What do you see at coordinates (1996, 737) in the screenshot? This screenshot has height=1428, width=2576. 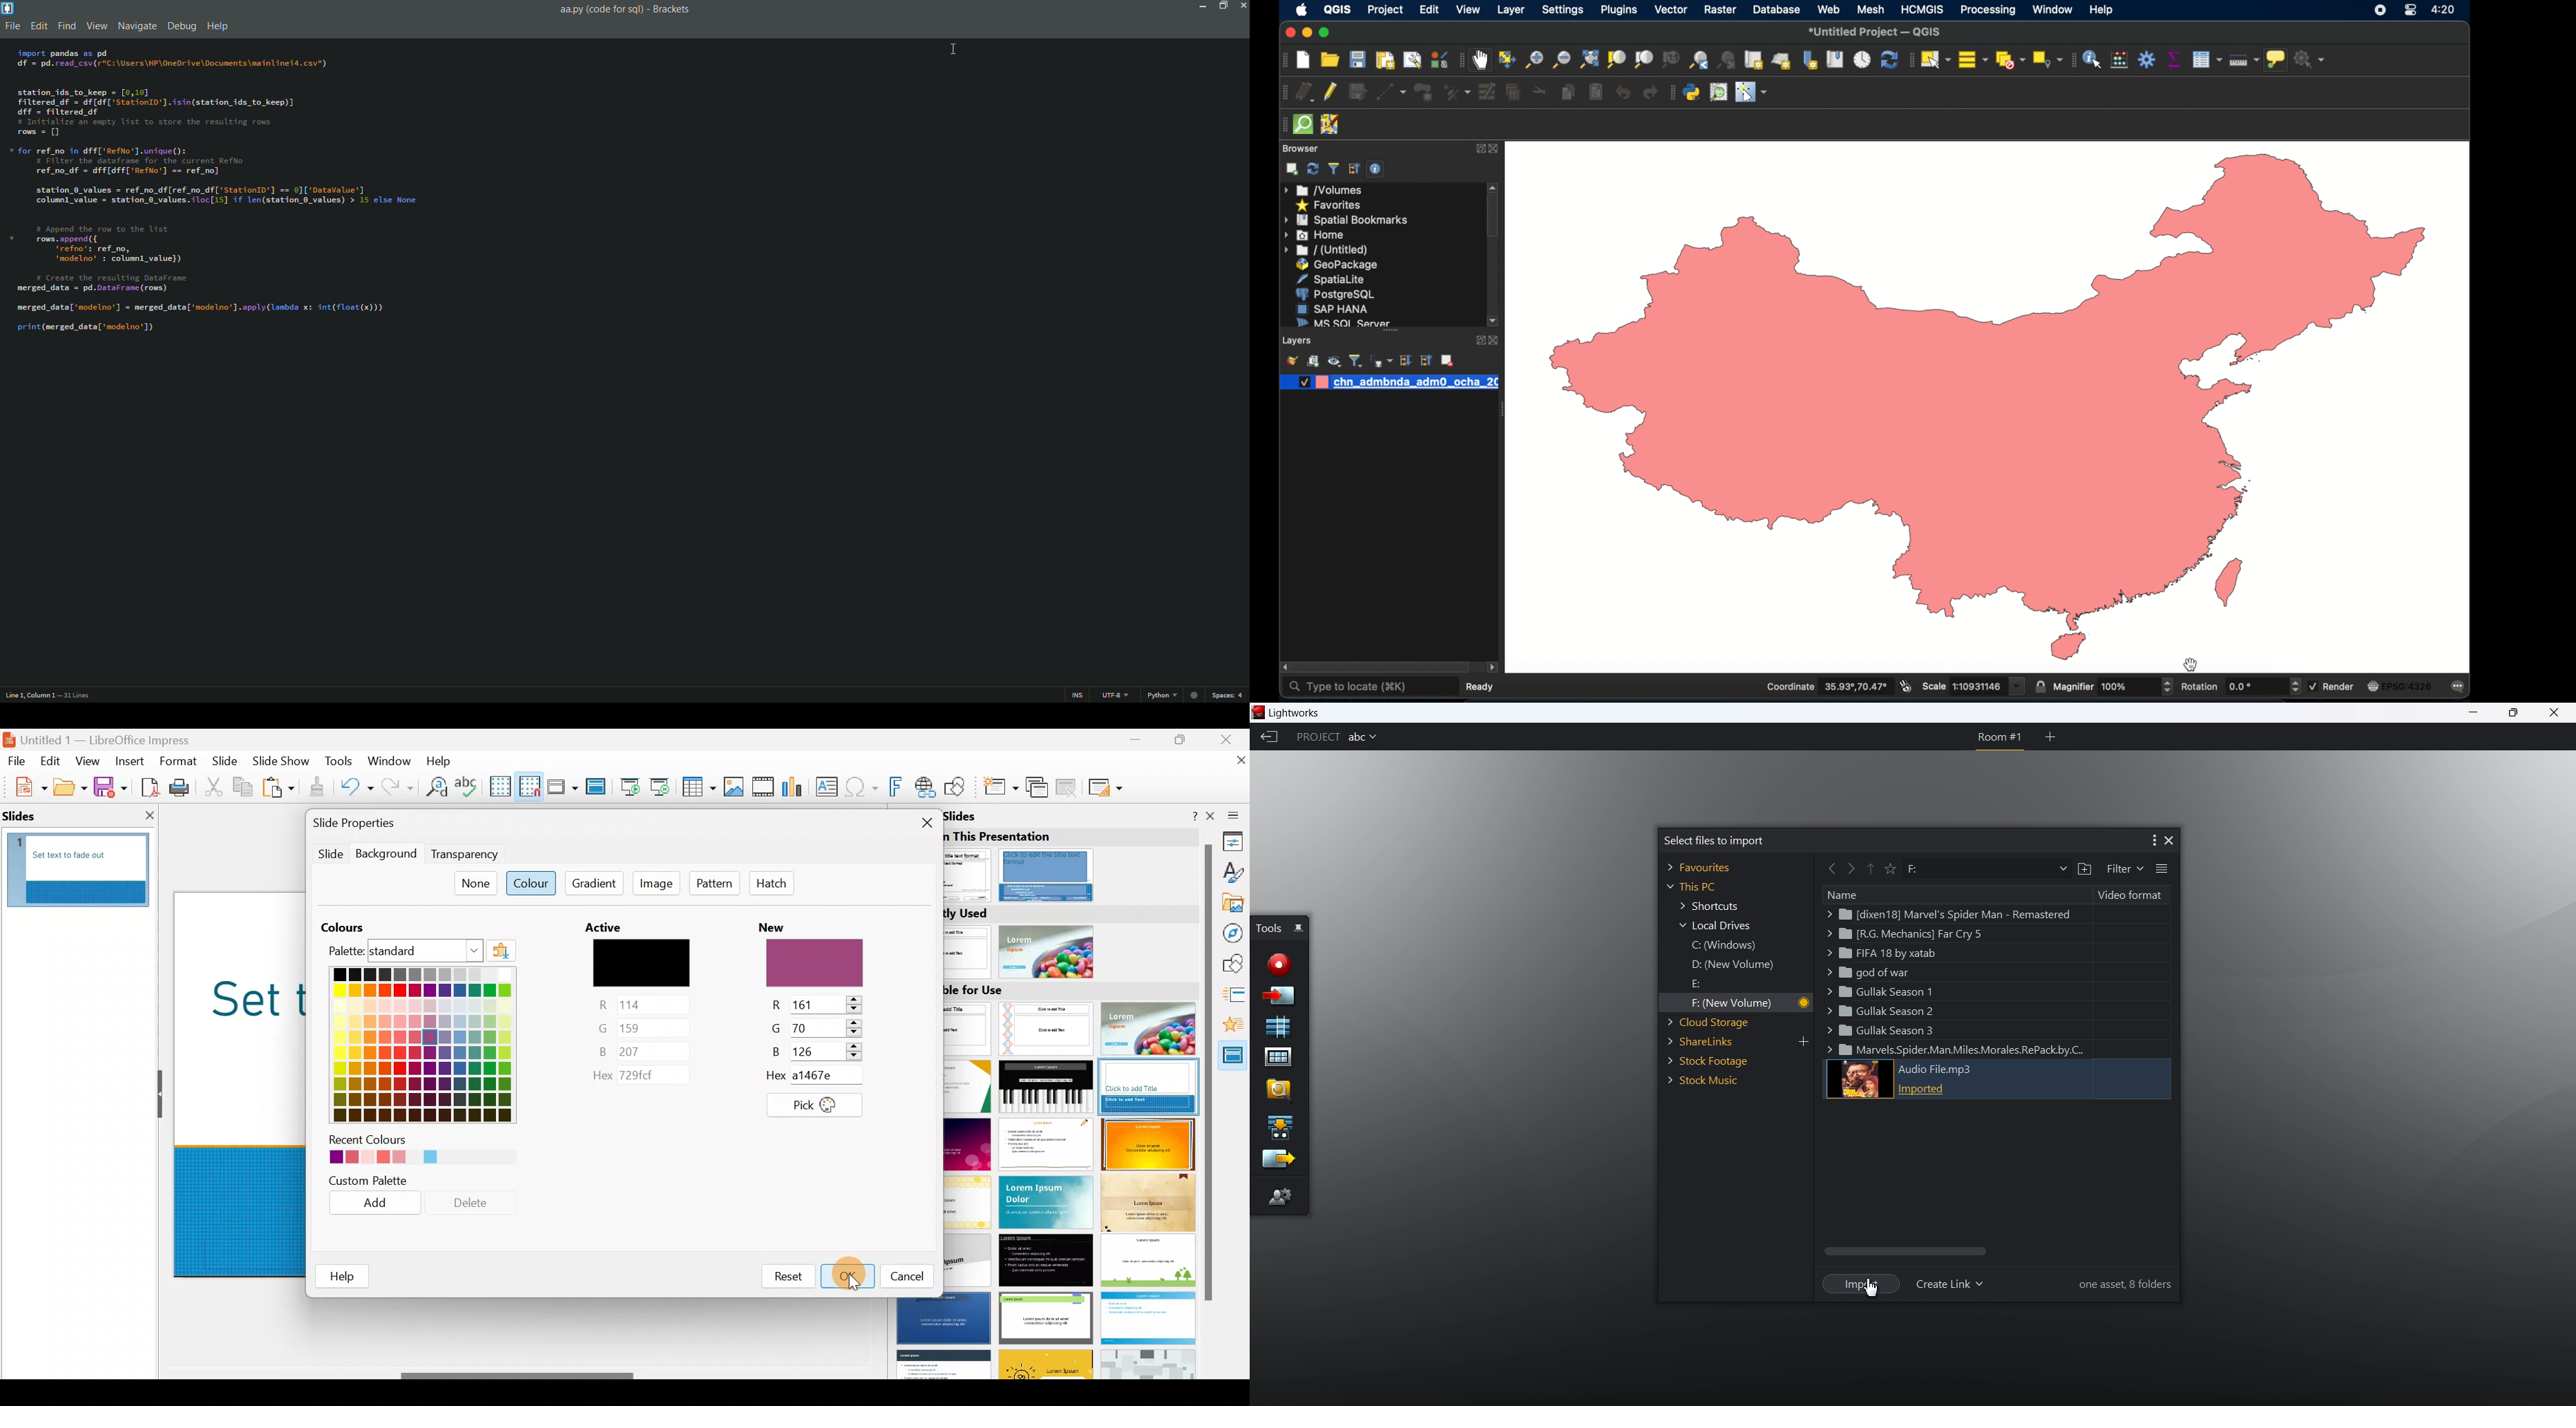 I see `room 1` at bounding box center [1996, 737].